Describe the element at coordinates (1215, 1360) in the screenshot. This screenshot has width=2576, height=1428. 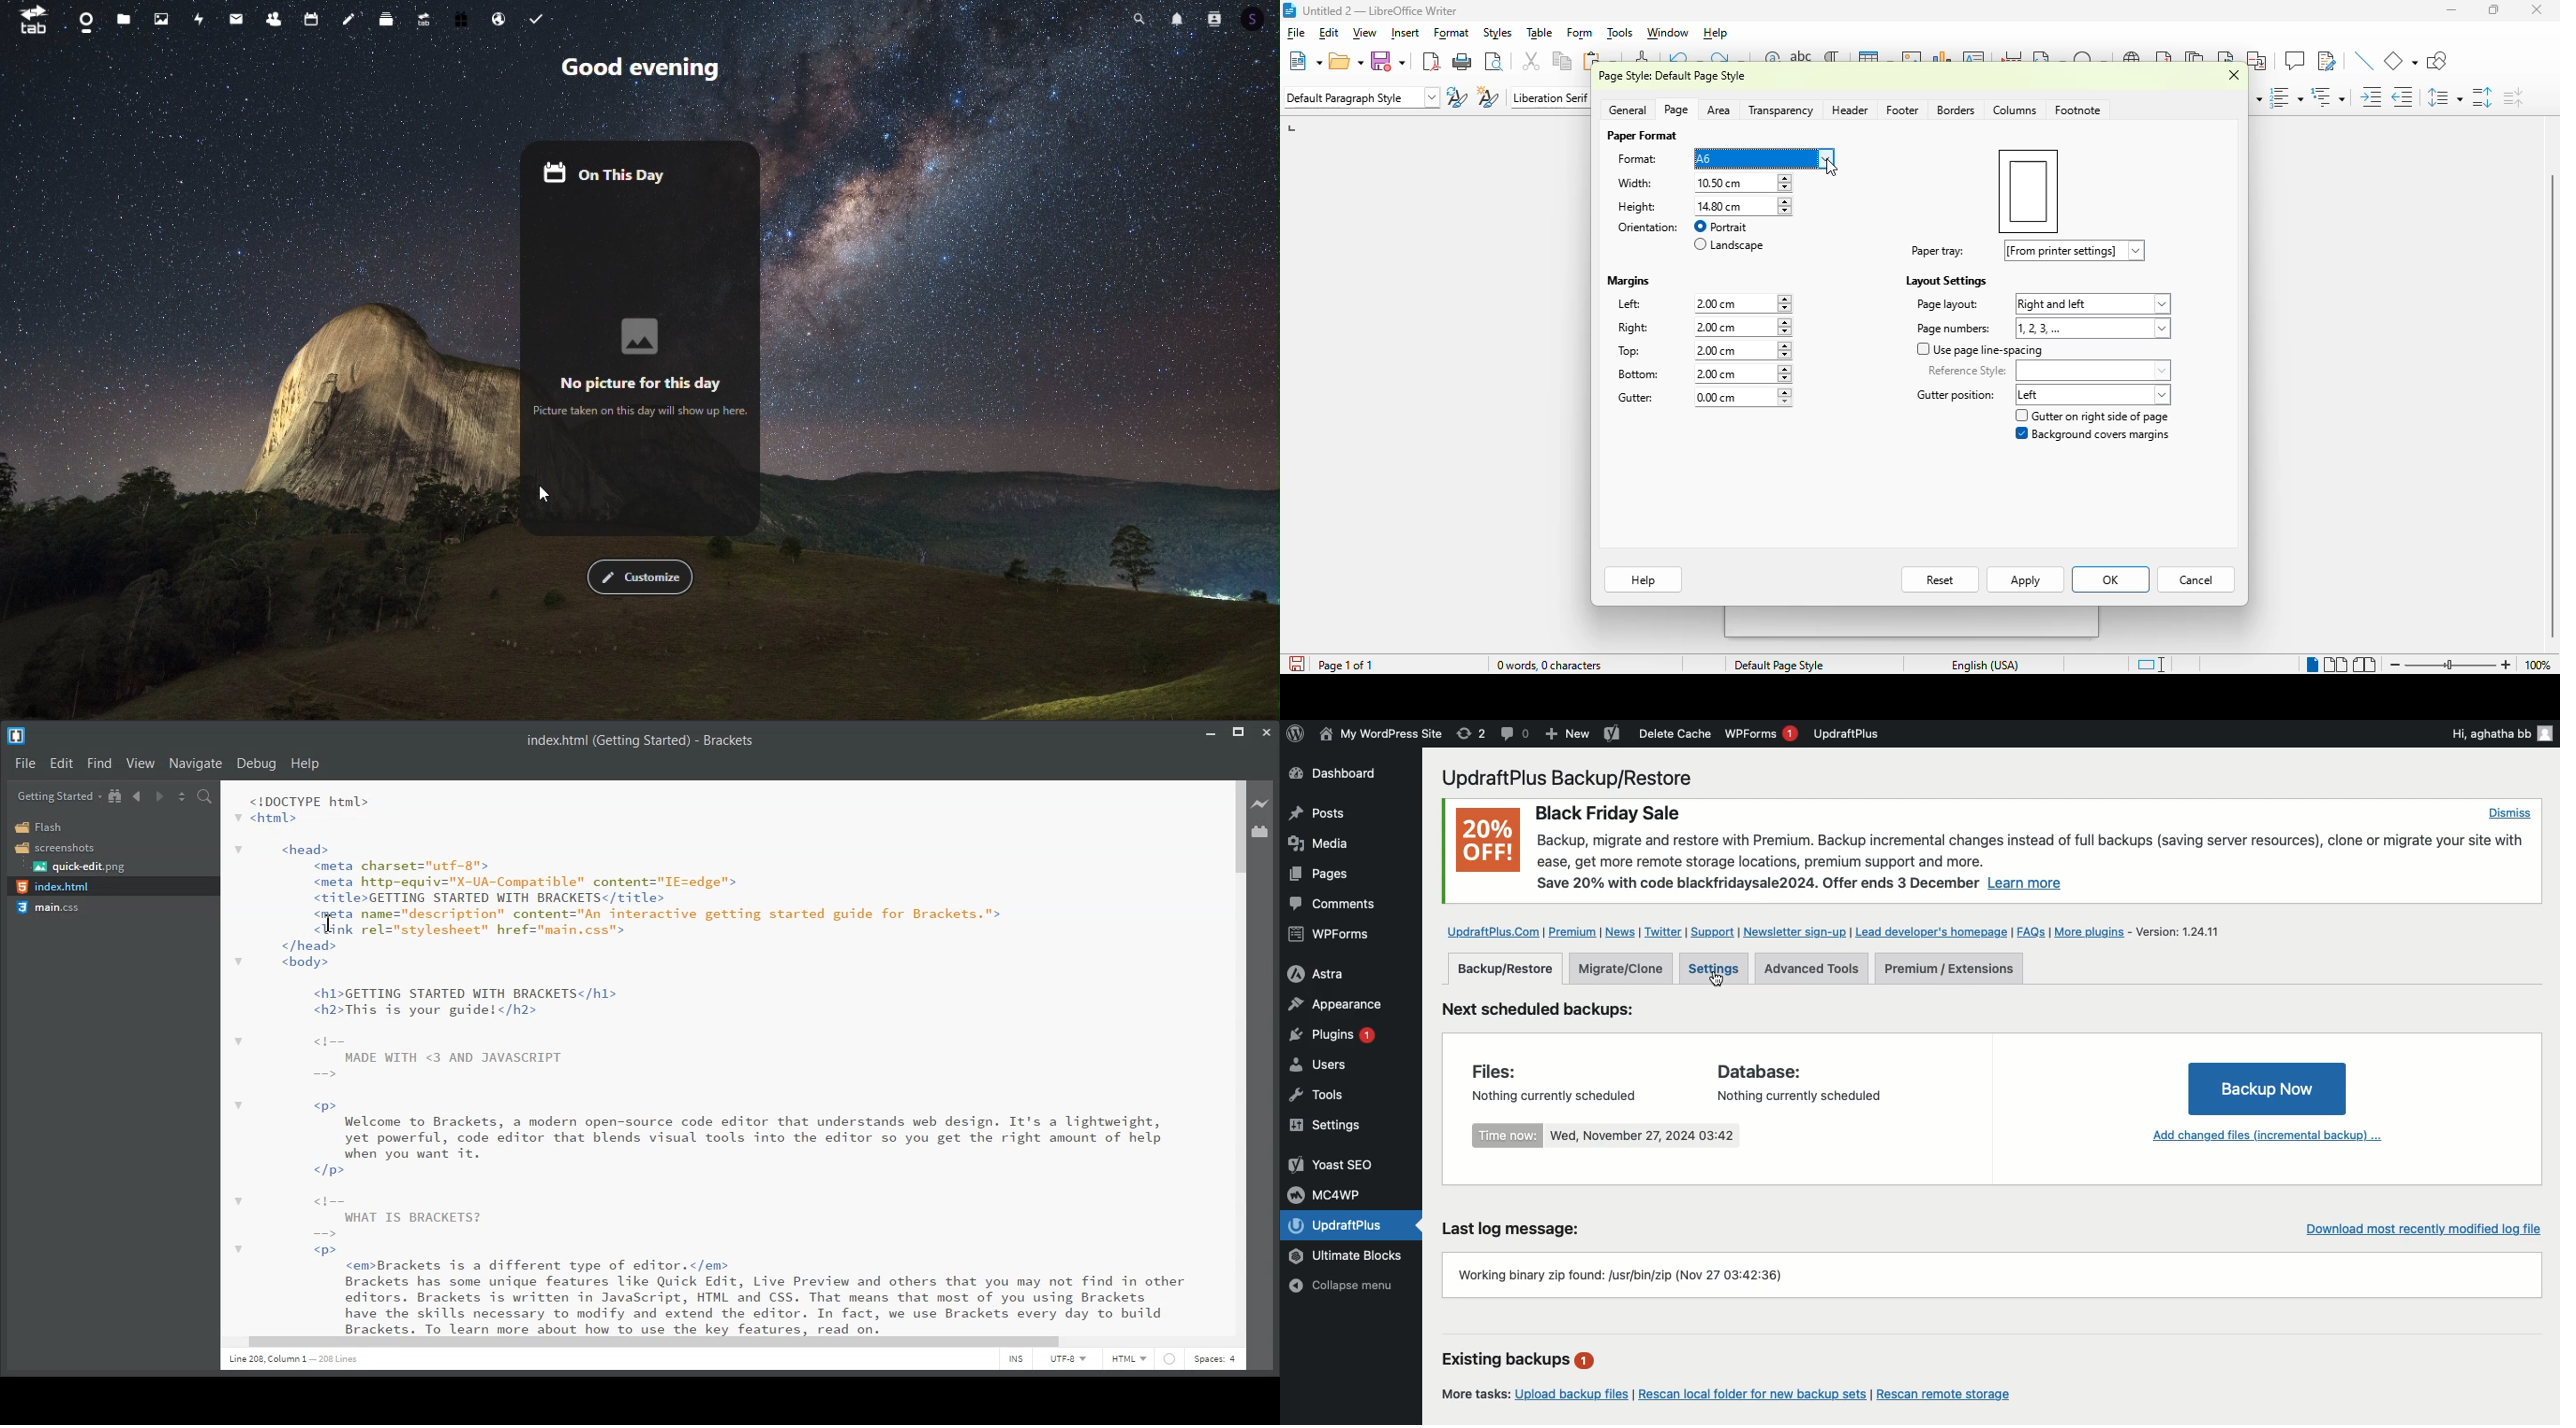
I see `Spaces: 4` at that location.